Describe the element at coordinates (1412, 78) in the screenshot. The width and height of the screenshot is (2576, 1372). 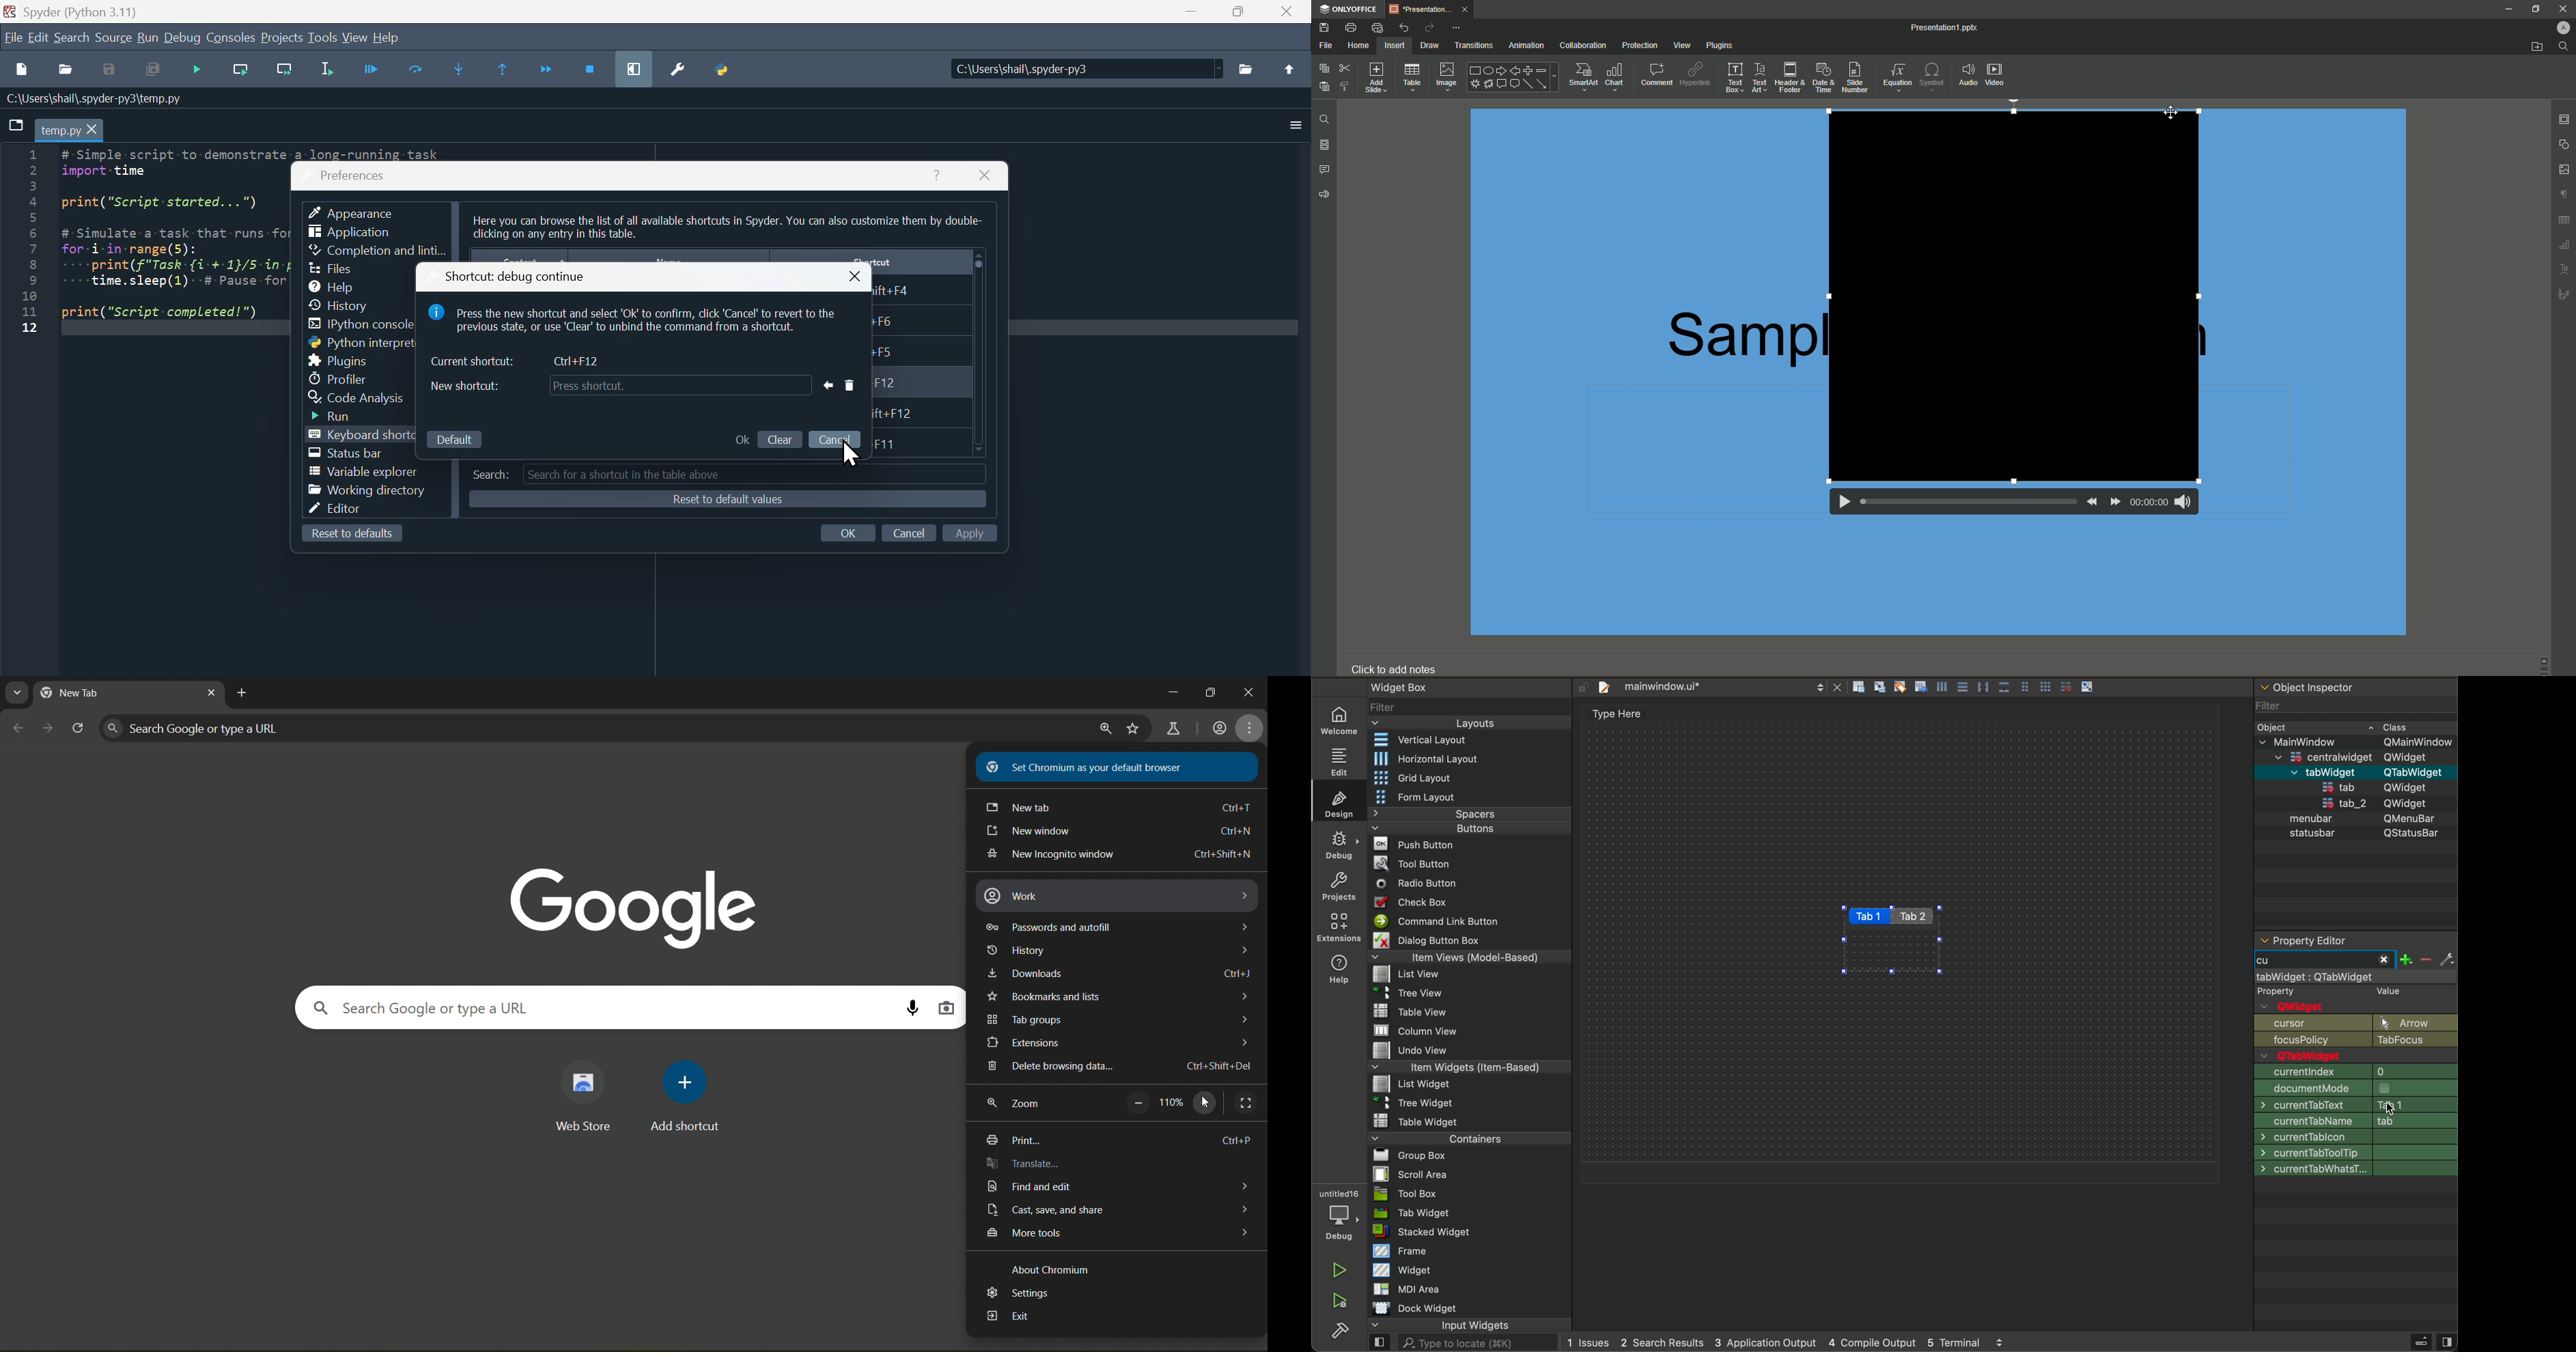
I see `Table` at that location.